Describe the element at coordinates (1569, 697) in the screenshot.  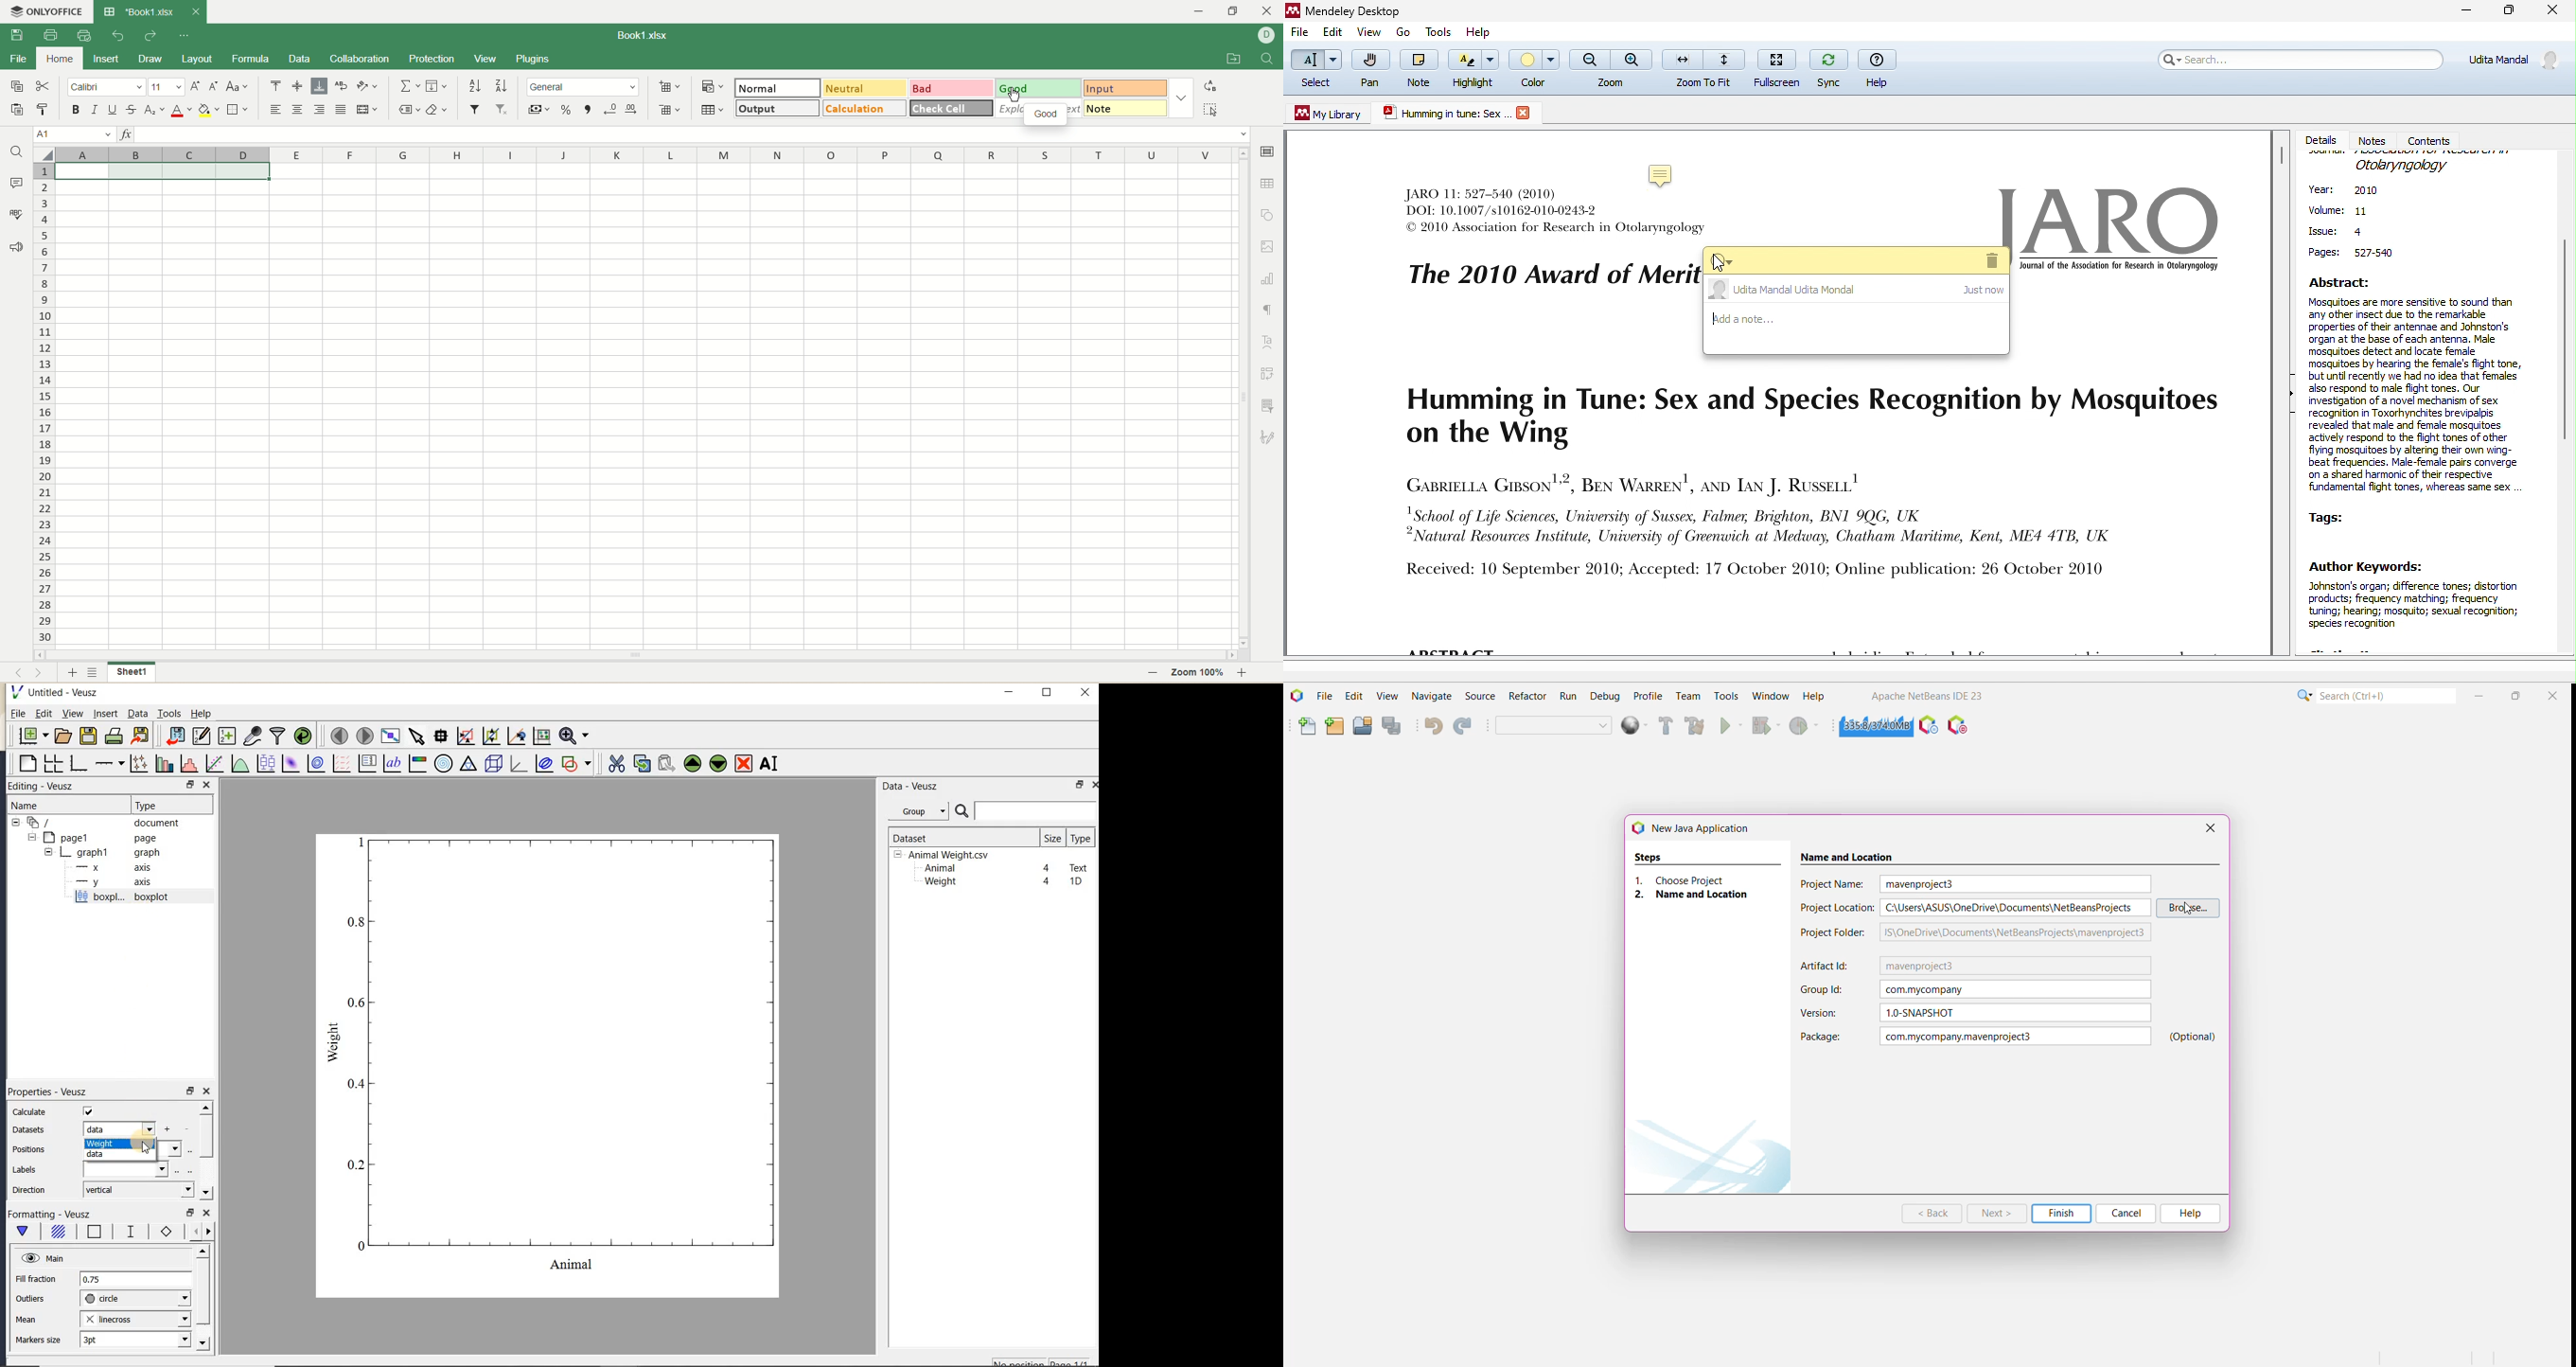
I see `Run` at that location.